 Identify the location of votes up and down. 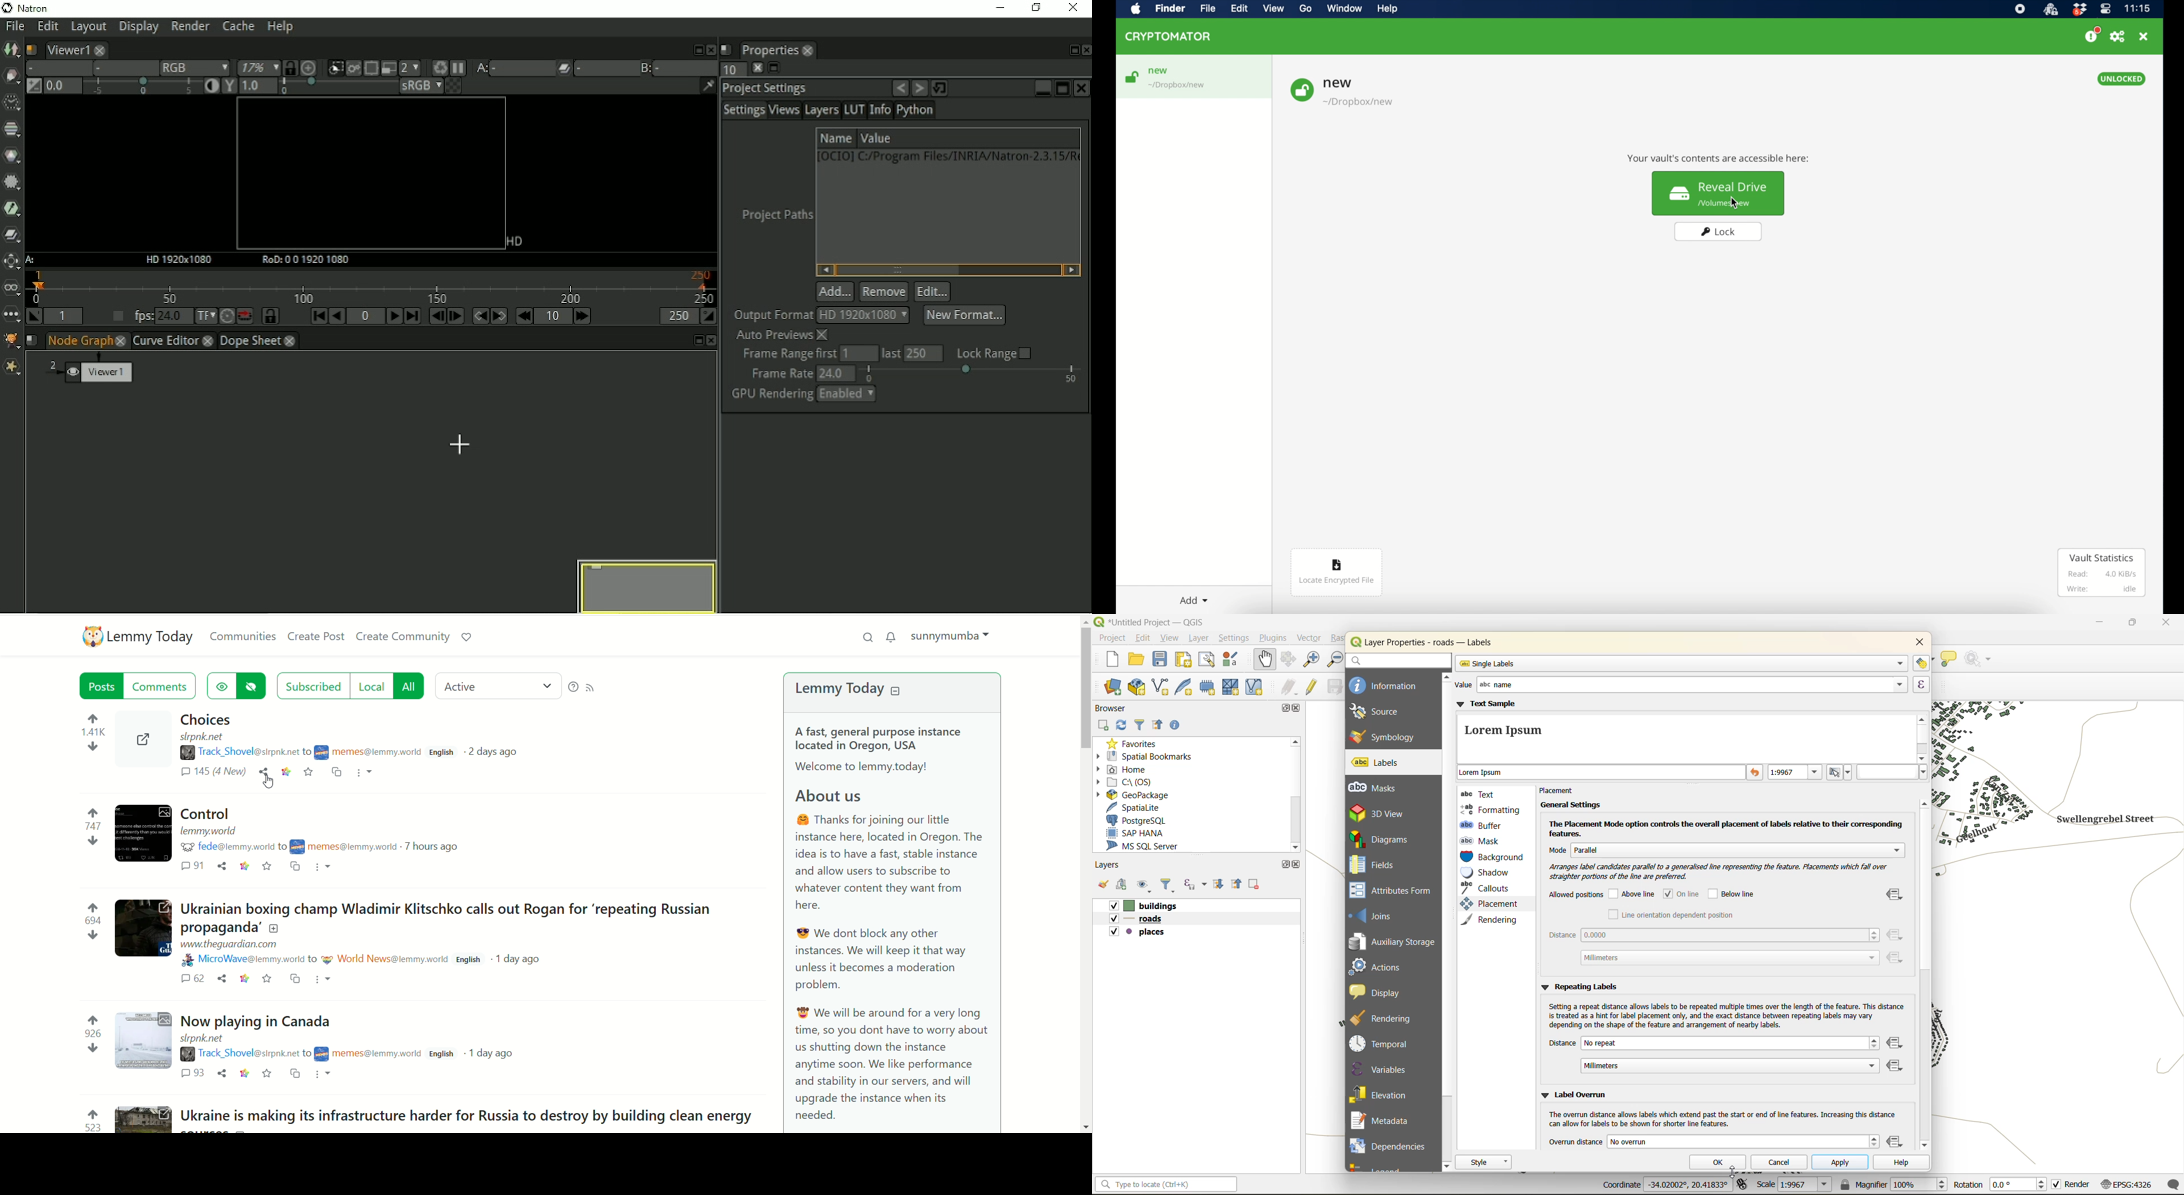
(93, 734).